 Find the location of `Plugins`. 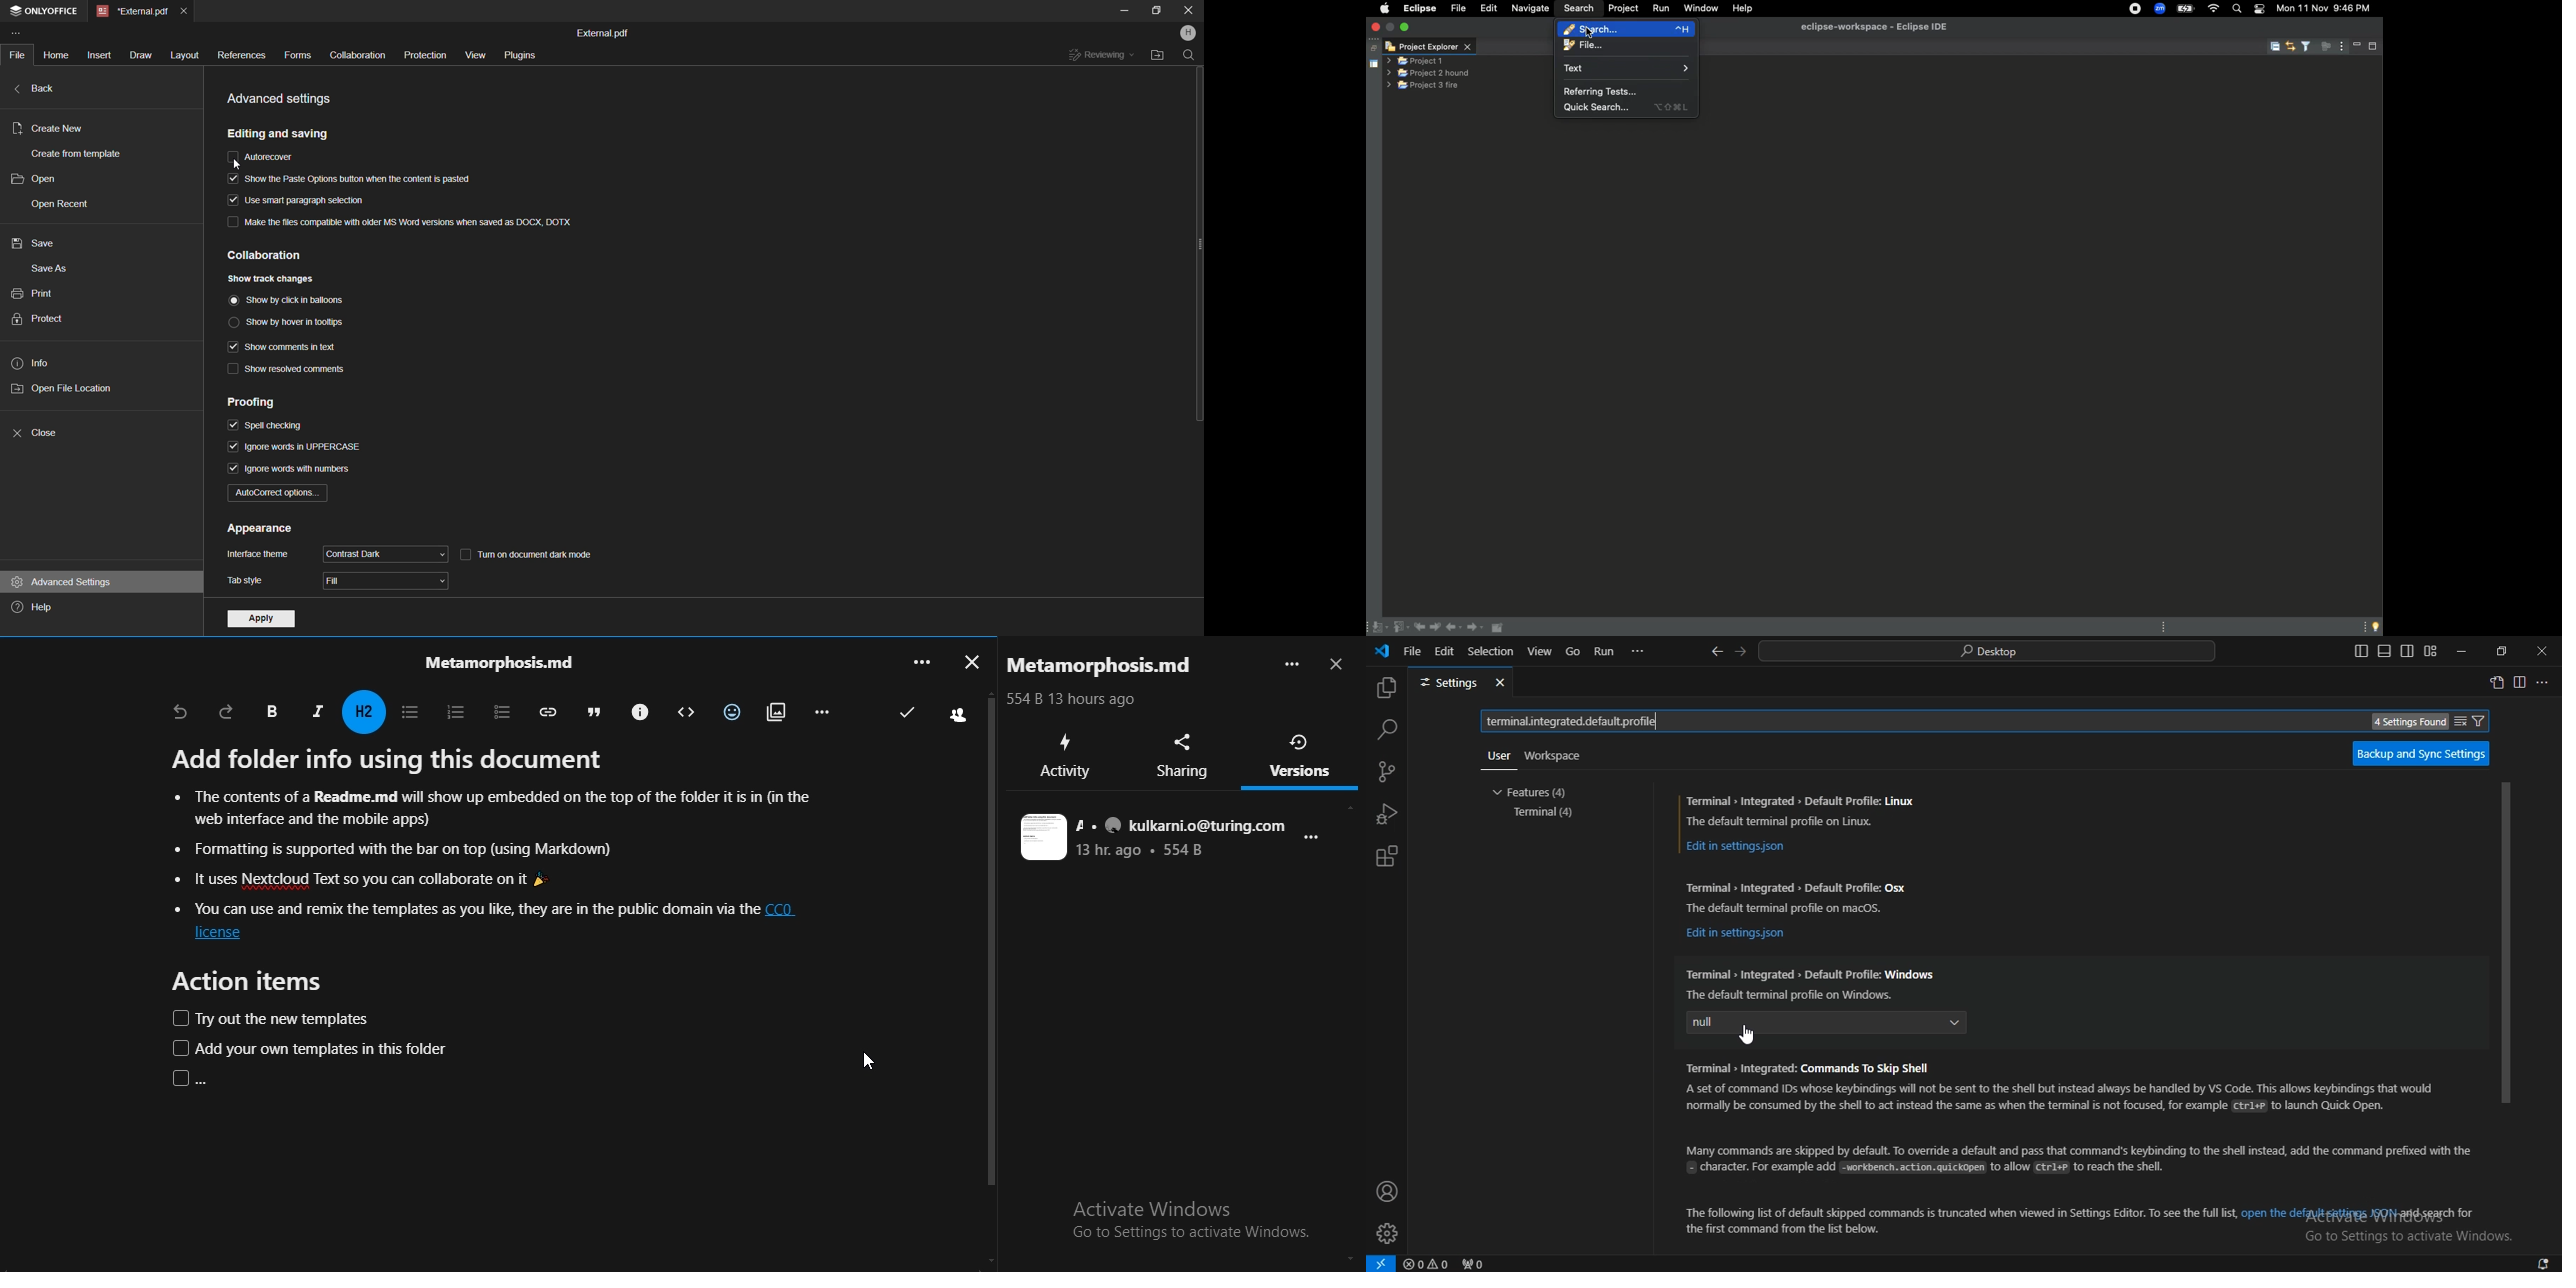

Plugins is located at coordinates (519, 53).